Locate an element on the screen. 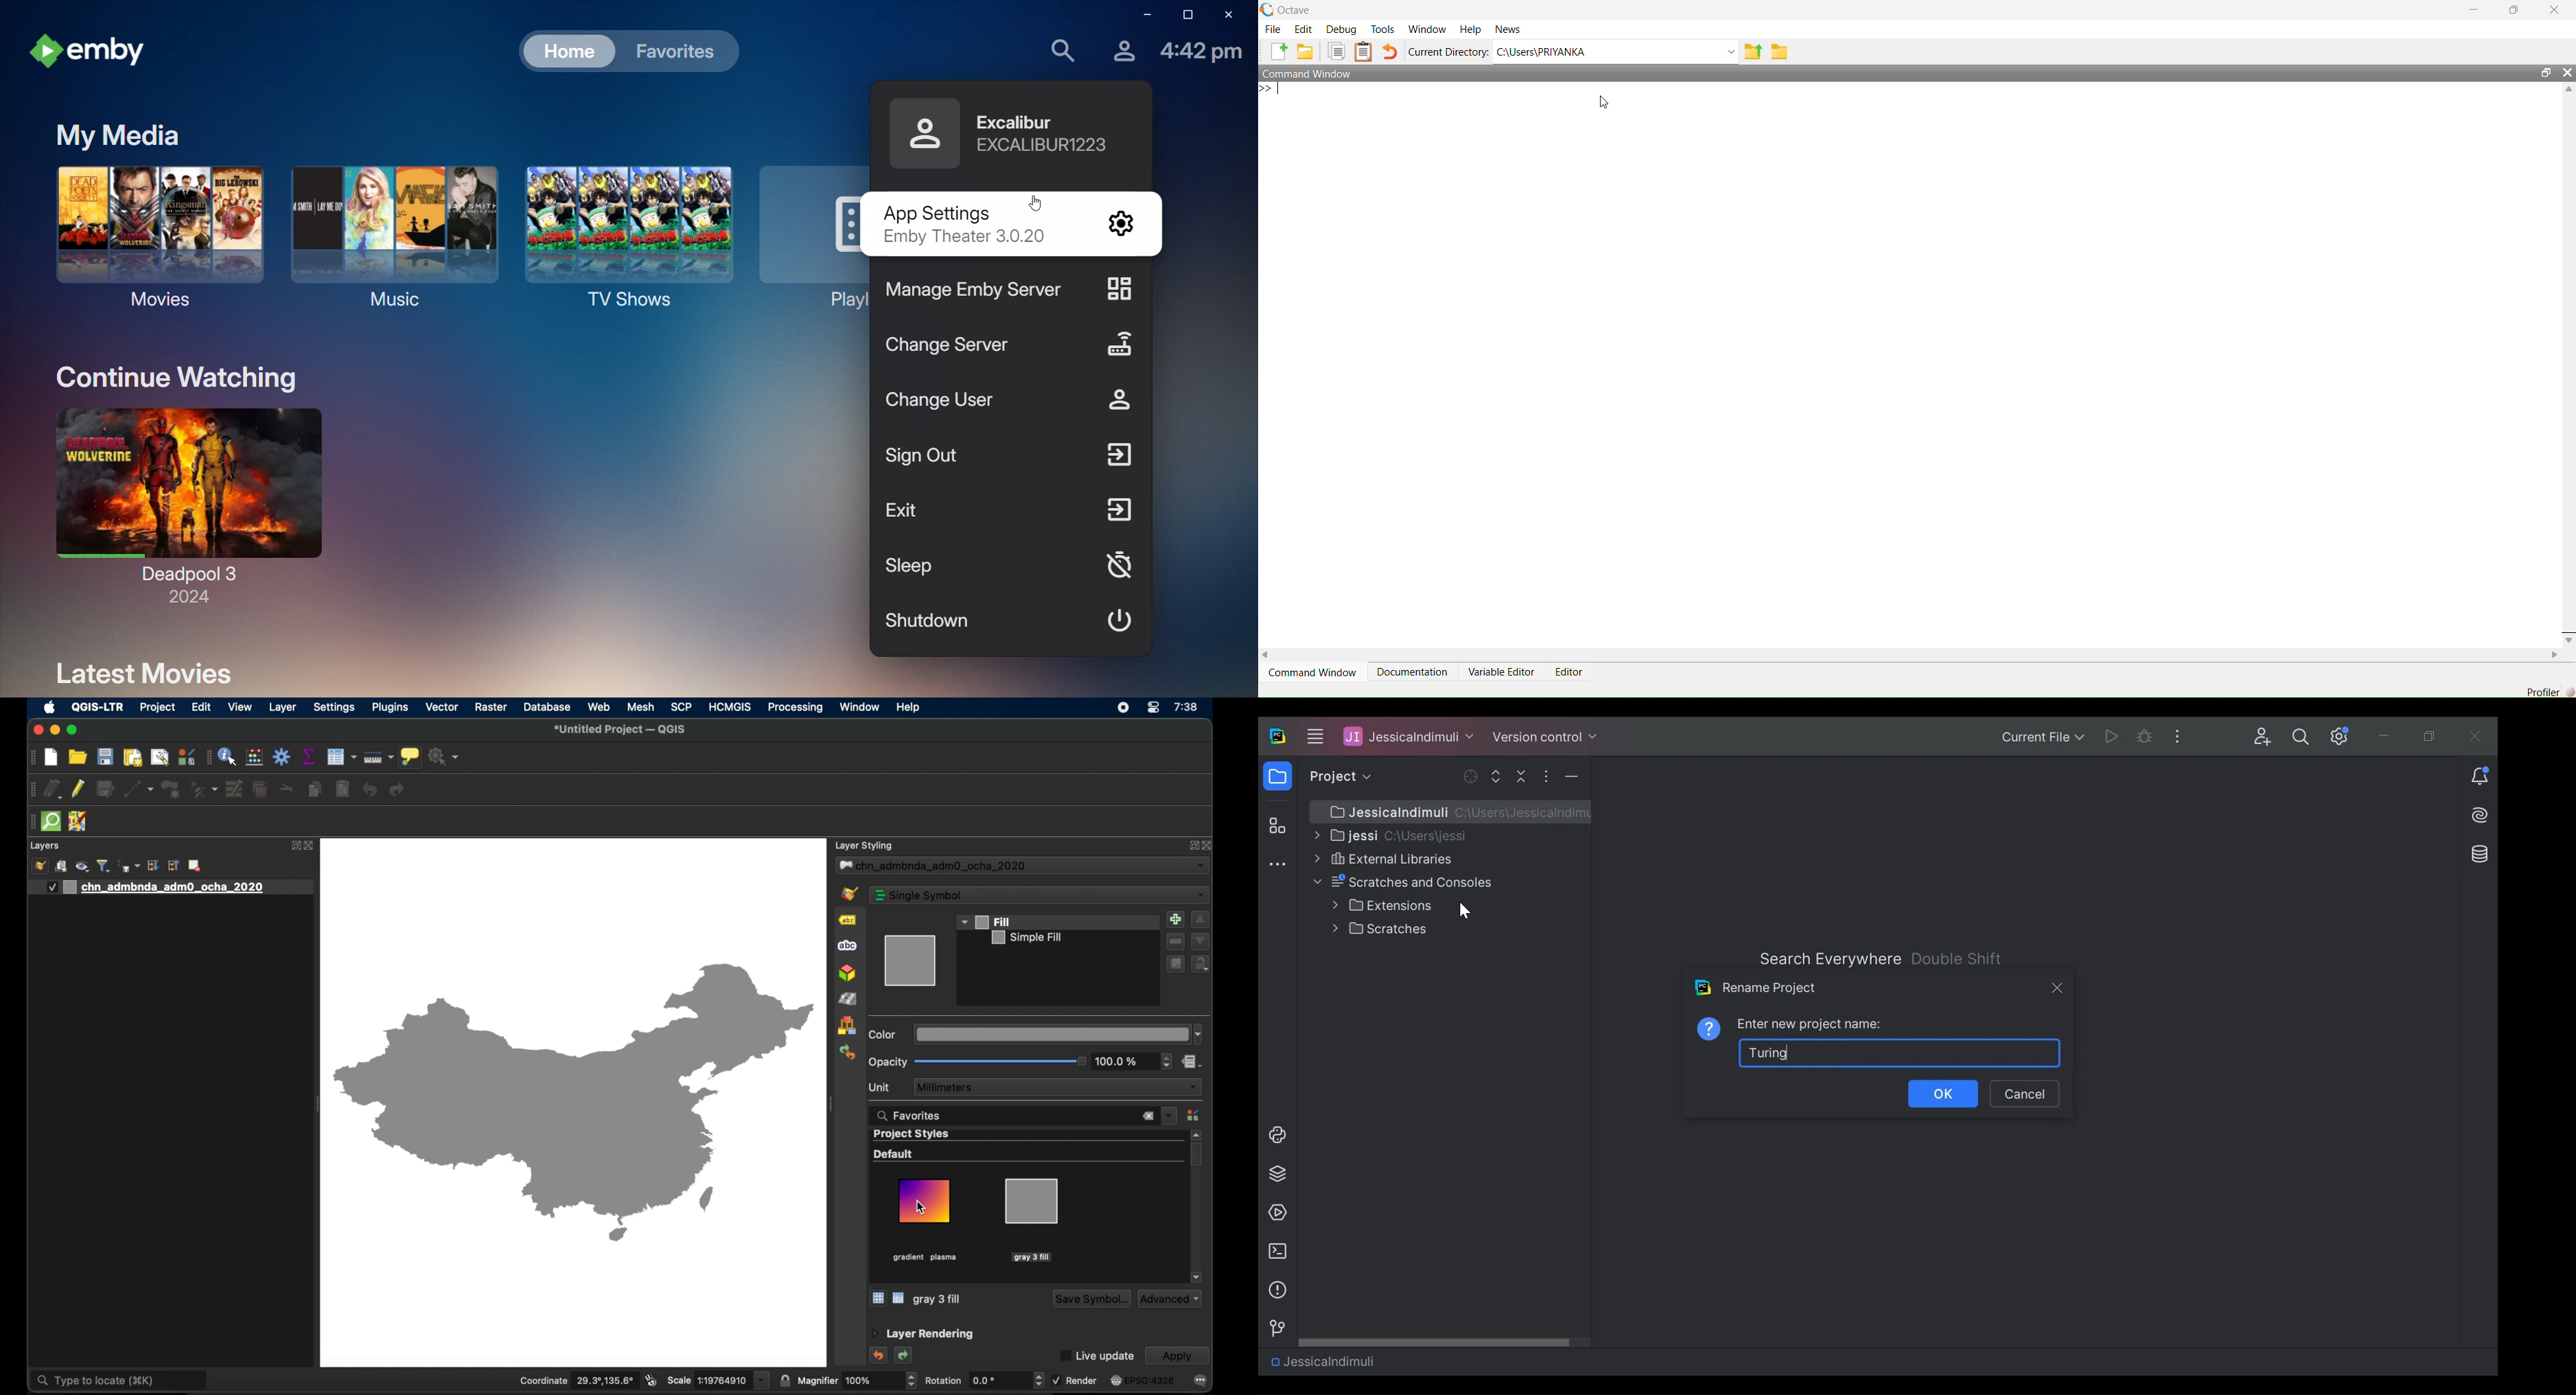 This screenshot has width=2576, height=1400. list view is located at coordinates (899, 1298).